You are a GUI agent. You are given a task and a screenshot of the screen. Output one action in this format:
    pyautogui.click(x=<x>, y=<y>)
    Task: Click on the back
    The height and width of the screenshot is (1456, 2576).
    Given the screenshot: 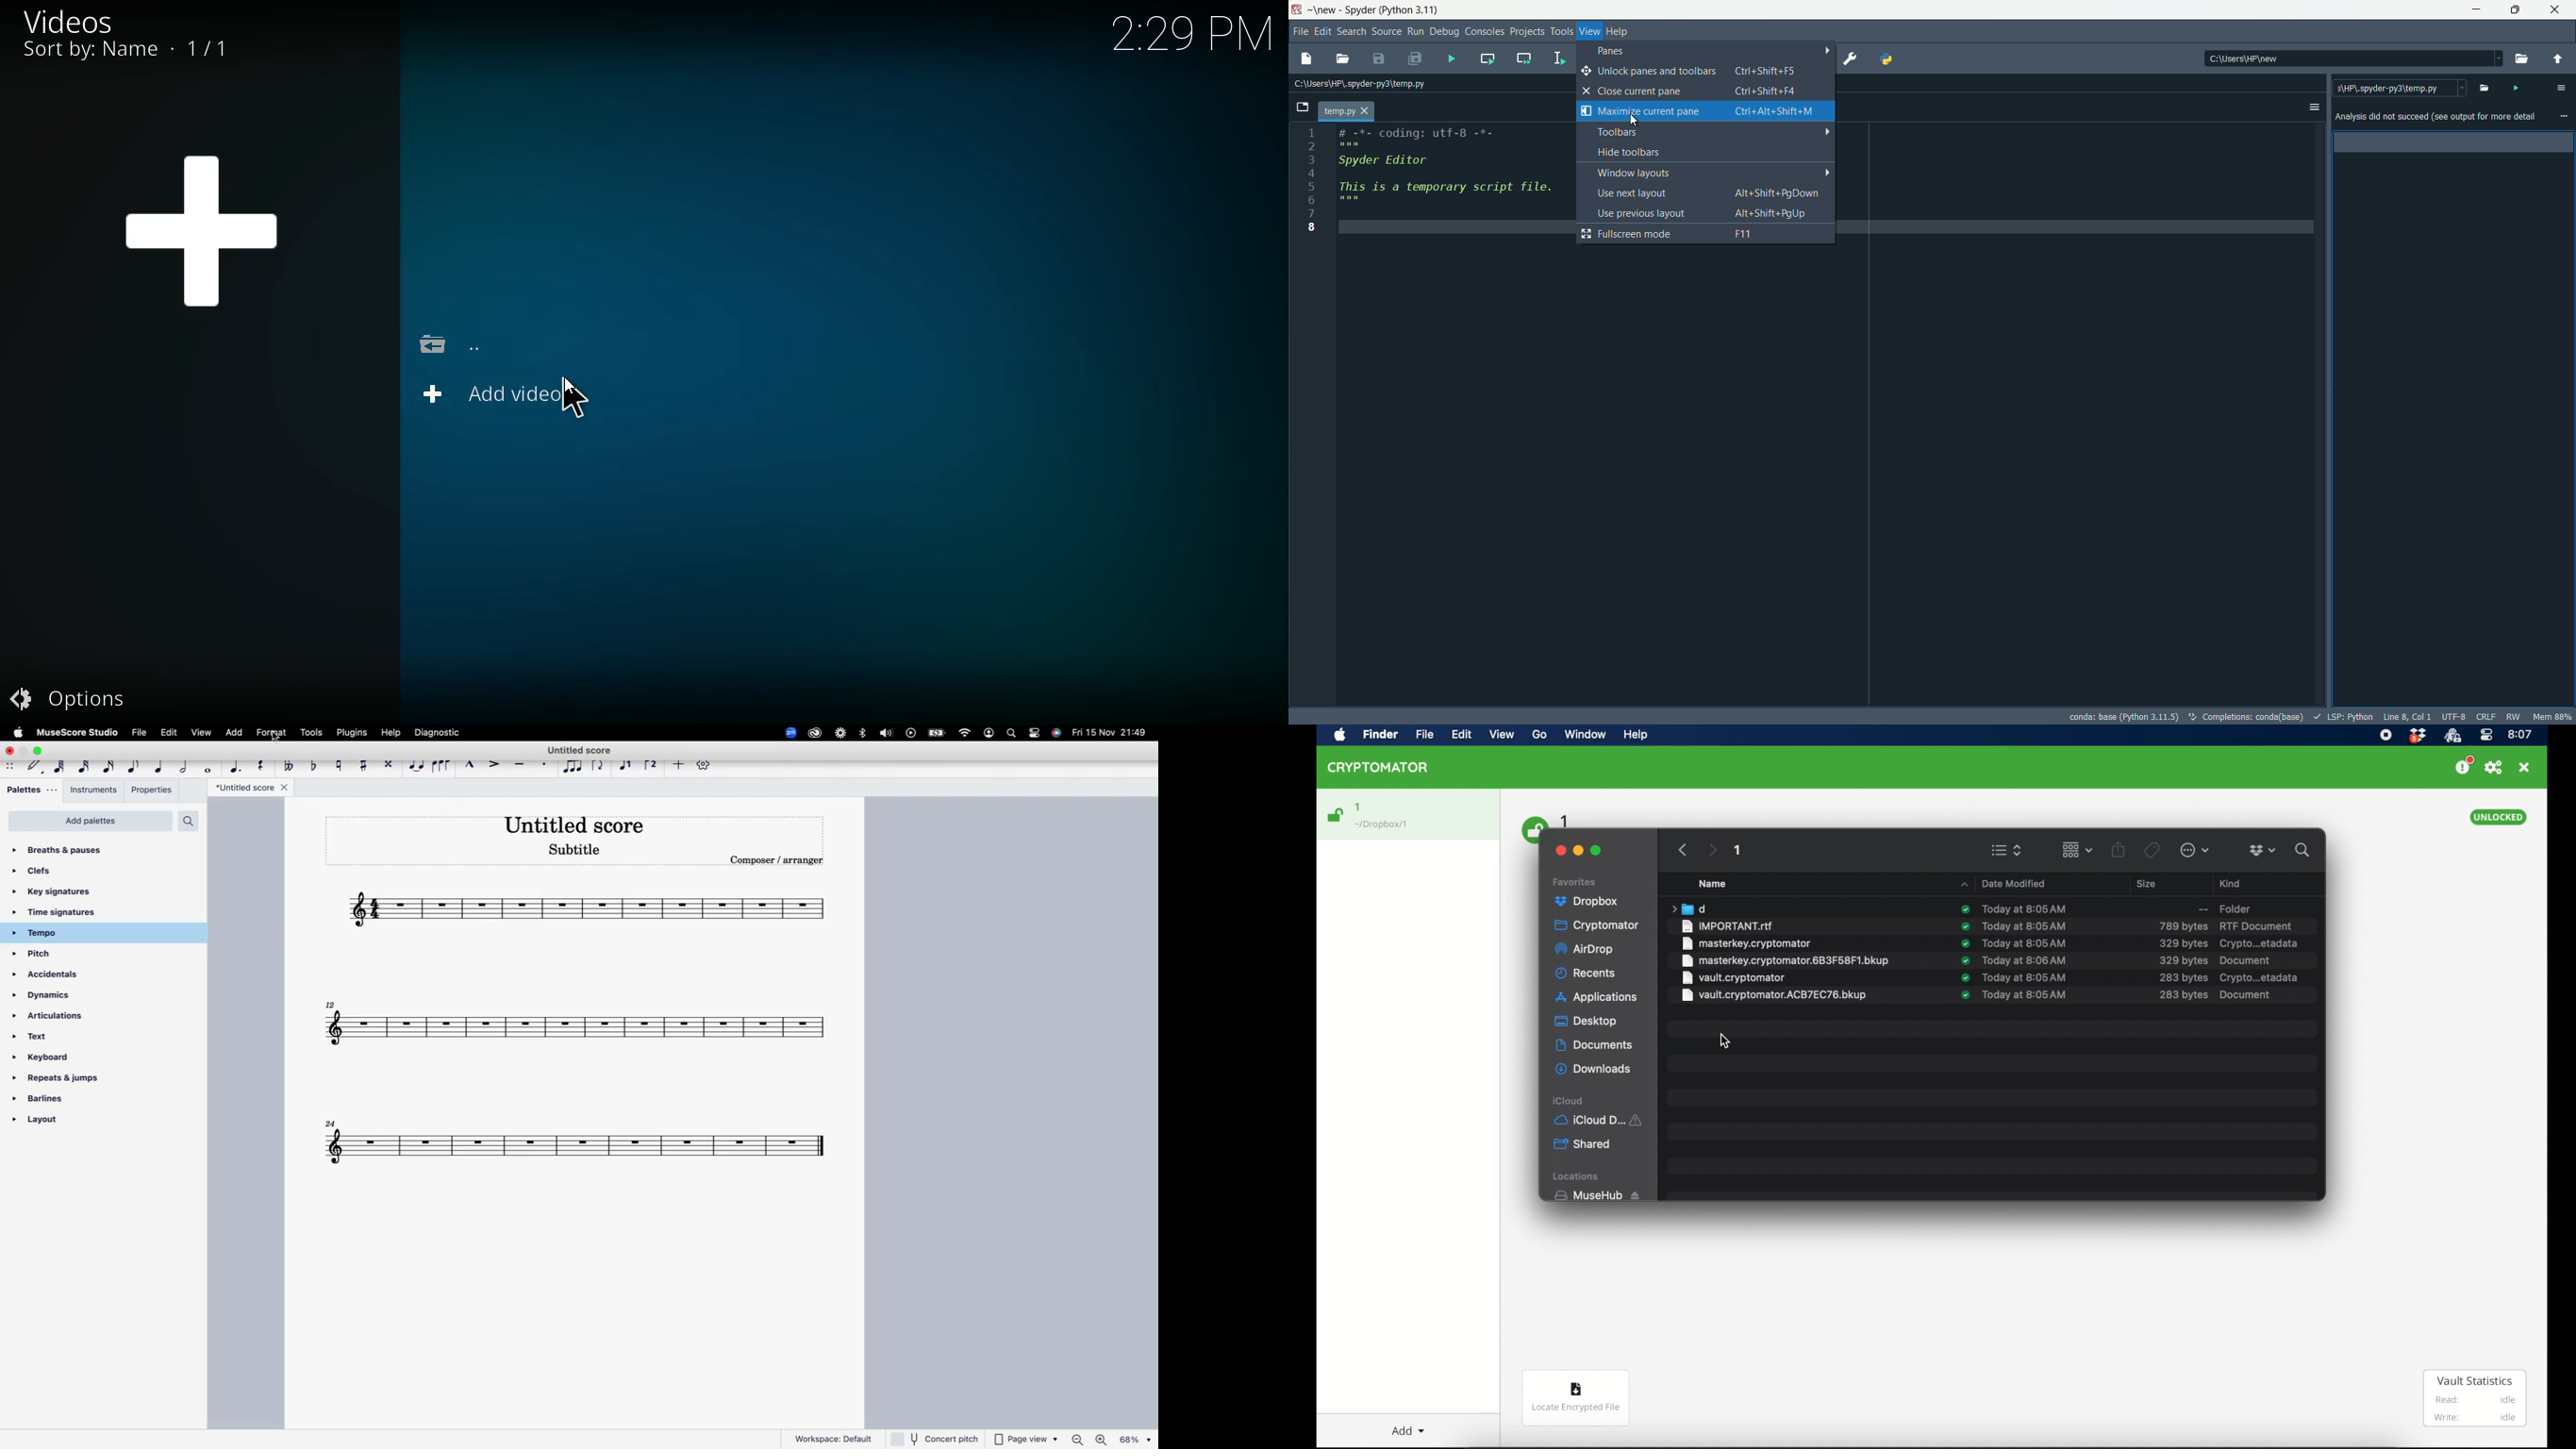 What is the action you would take?
    pyautogui.click(x=454, y=343)
    